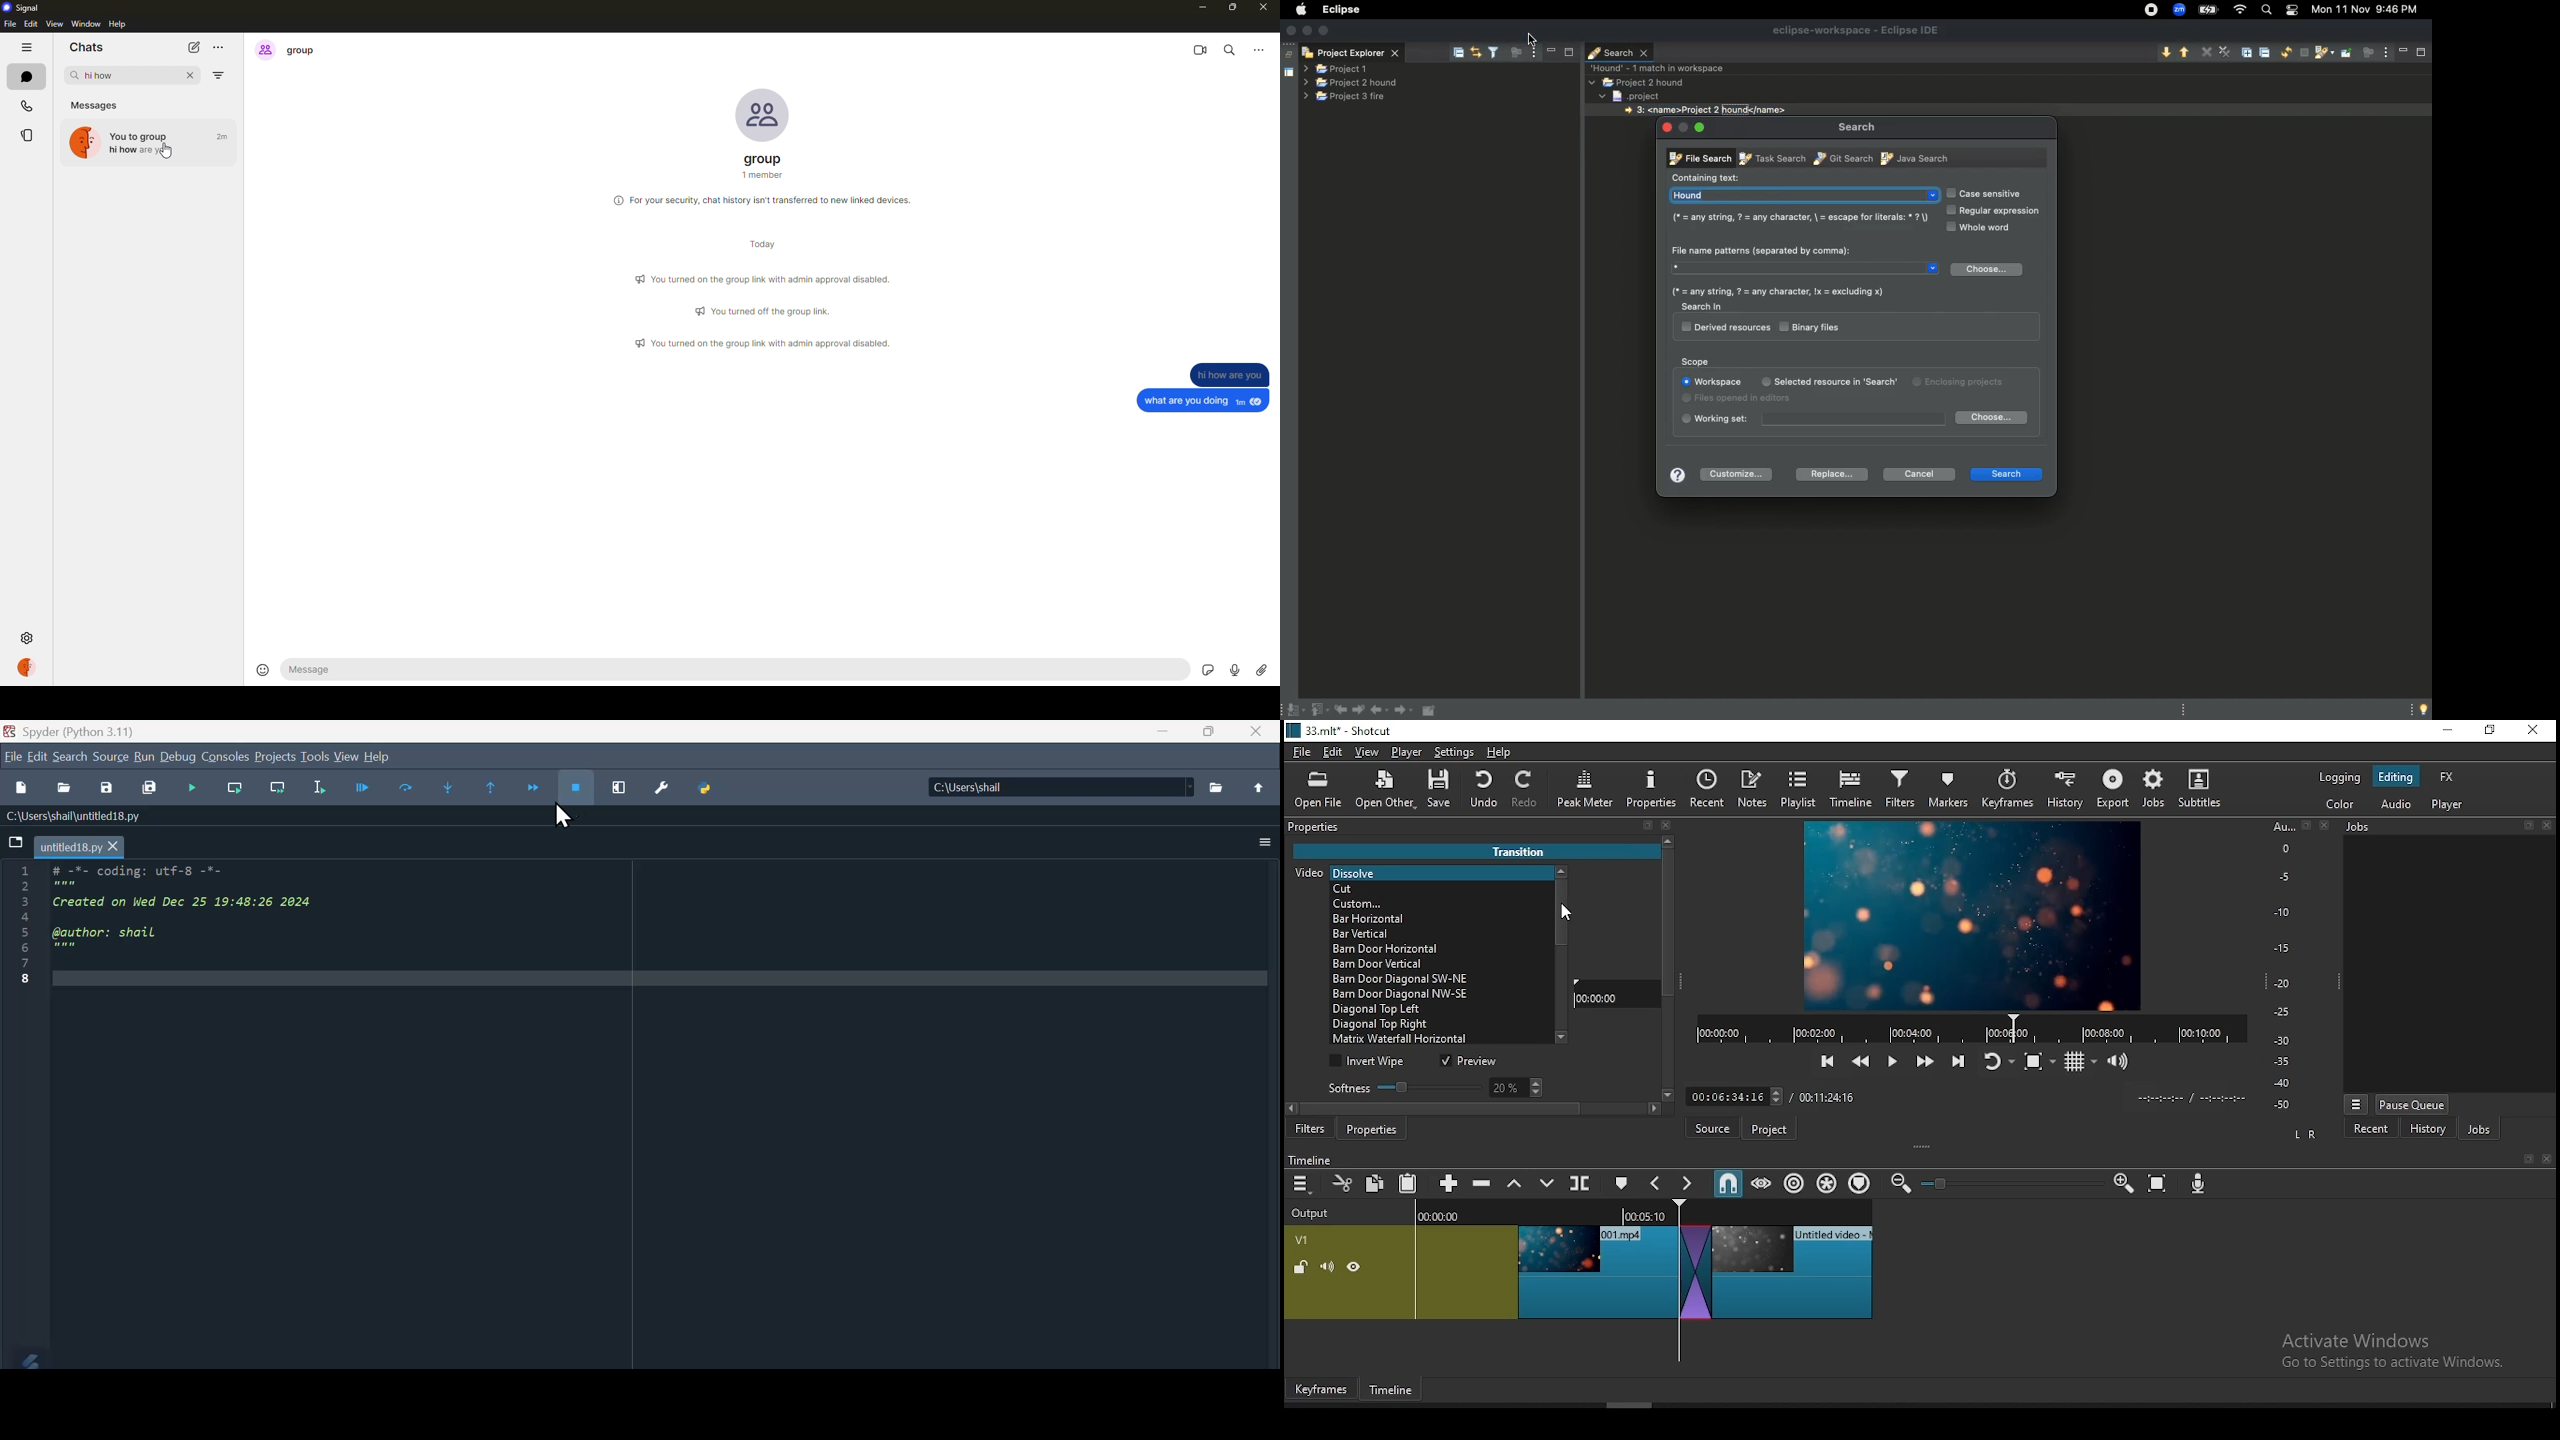 This screenshot has height=1456, width=2576. What do you see at coordinates (1230, 49) in the screenshot?
I see `search` at bounding box center [1230, 49].